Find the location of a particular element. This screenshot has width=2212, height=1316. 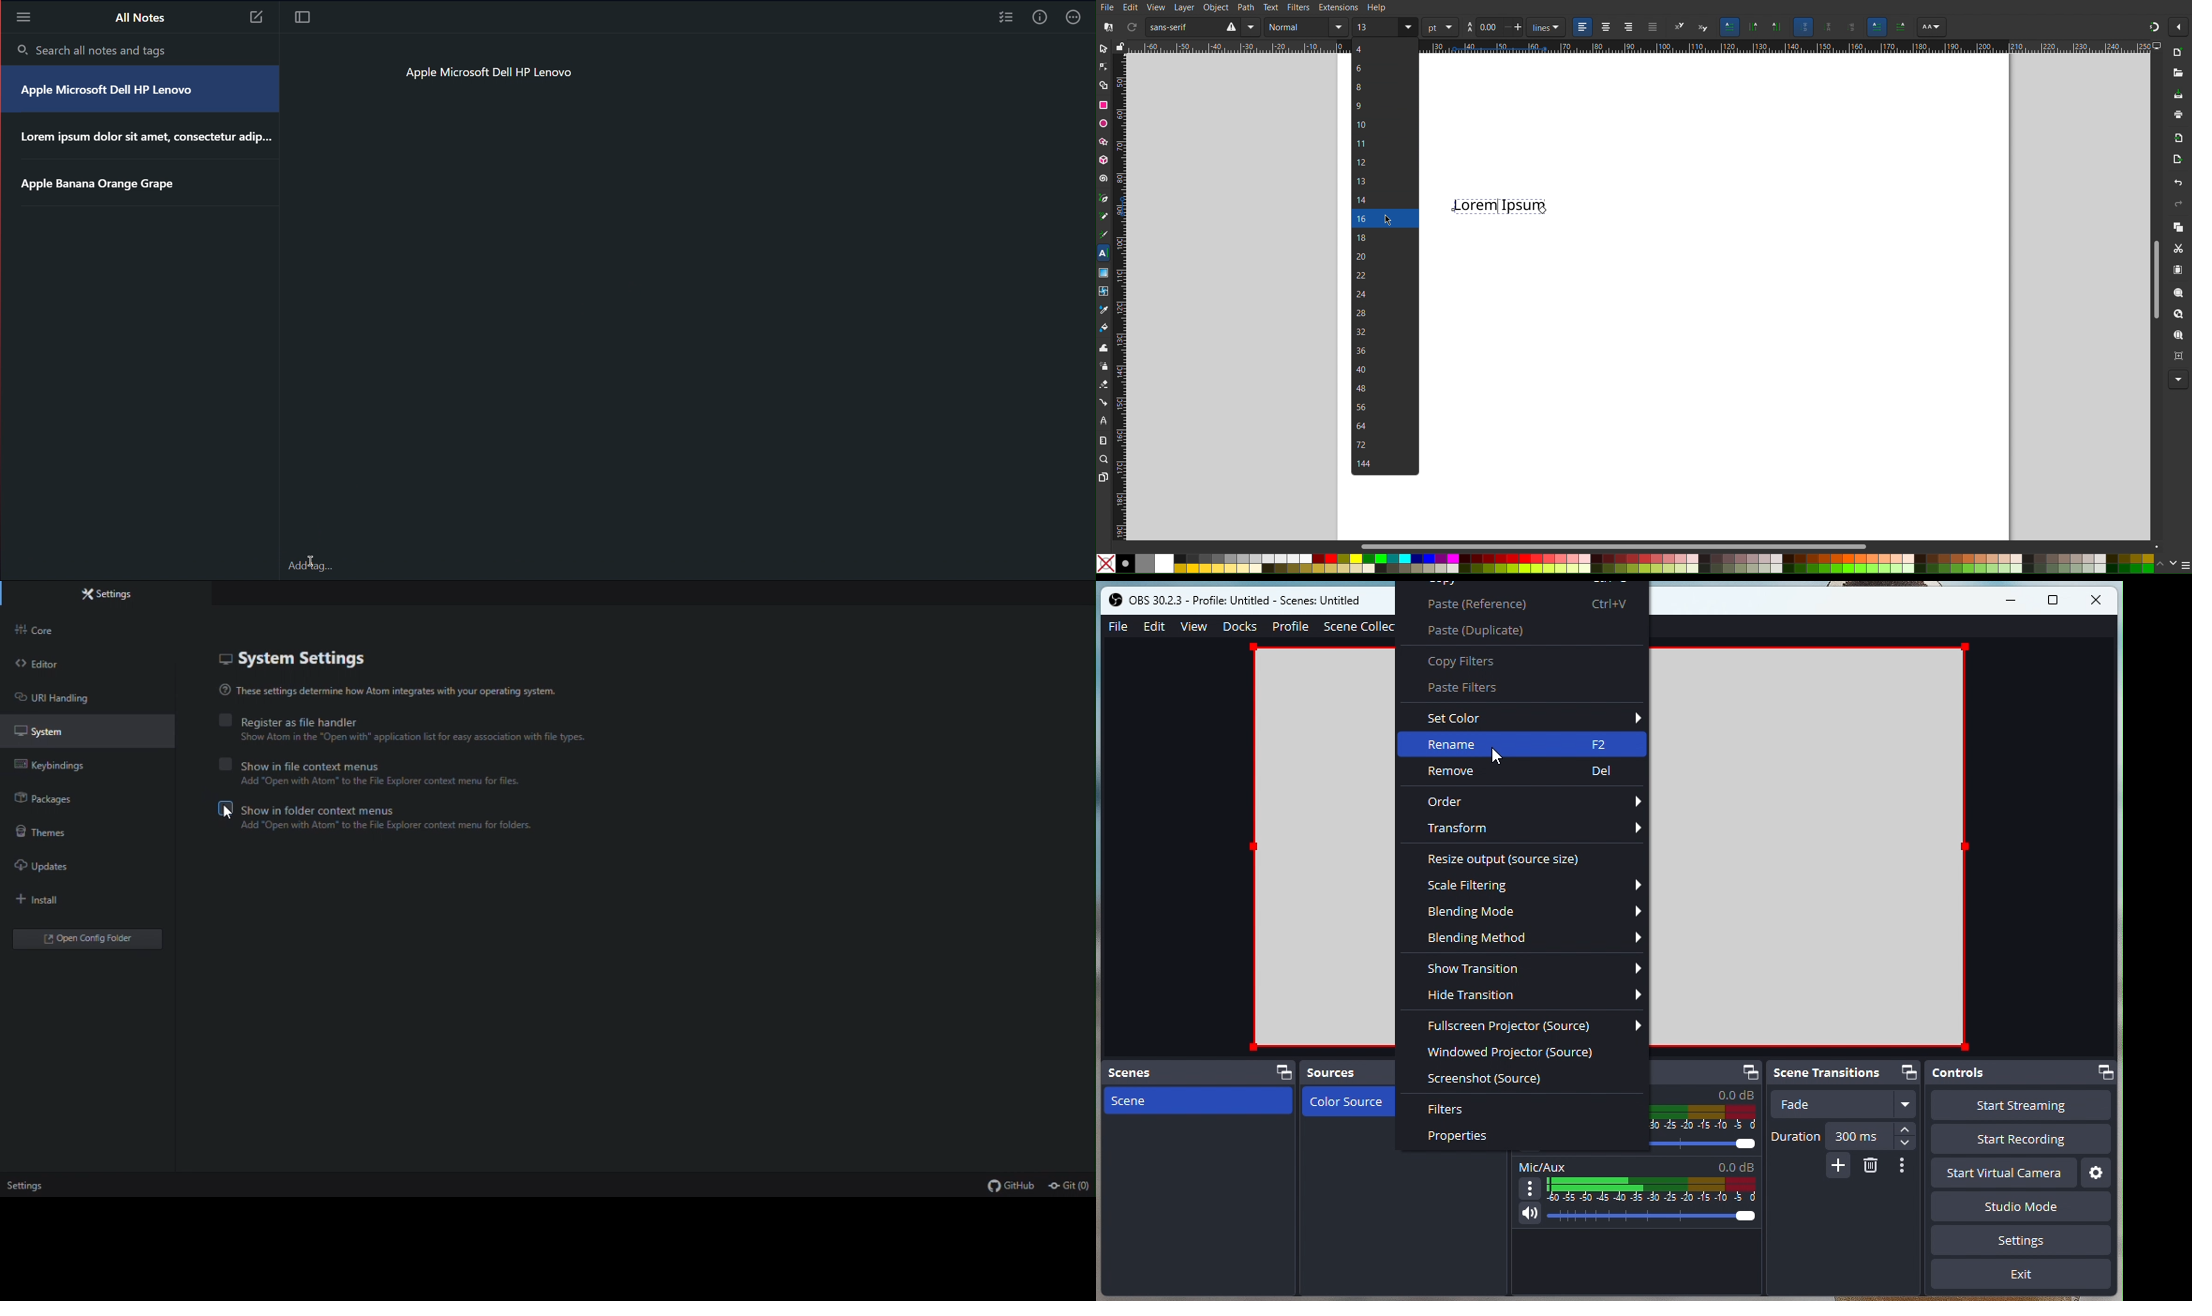

obs studio is located at coordinates (1239, 599).